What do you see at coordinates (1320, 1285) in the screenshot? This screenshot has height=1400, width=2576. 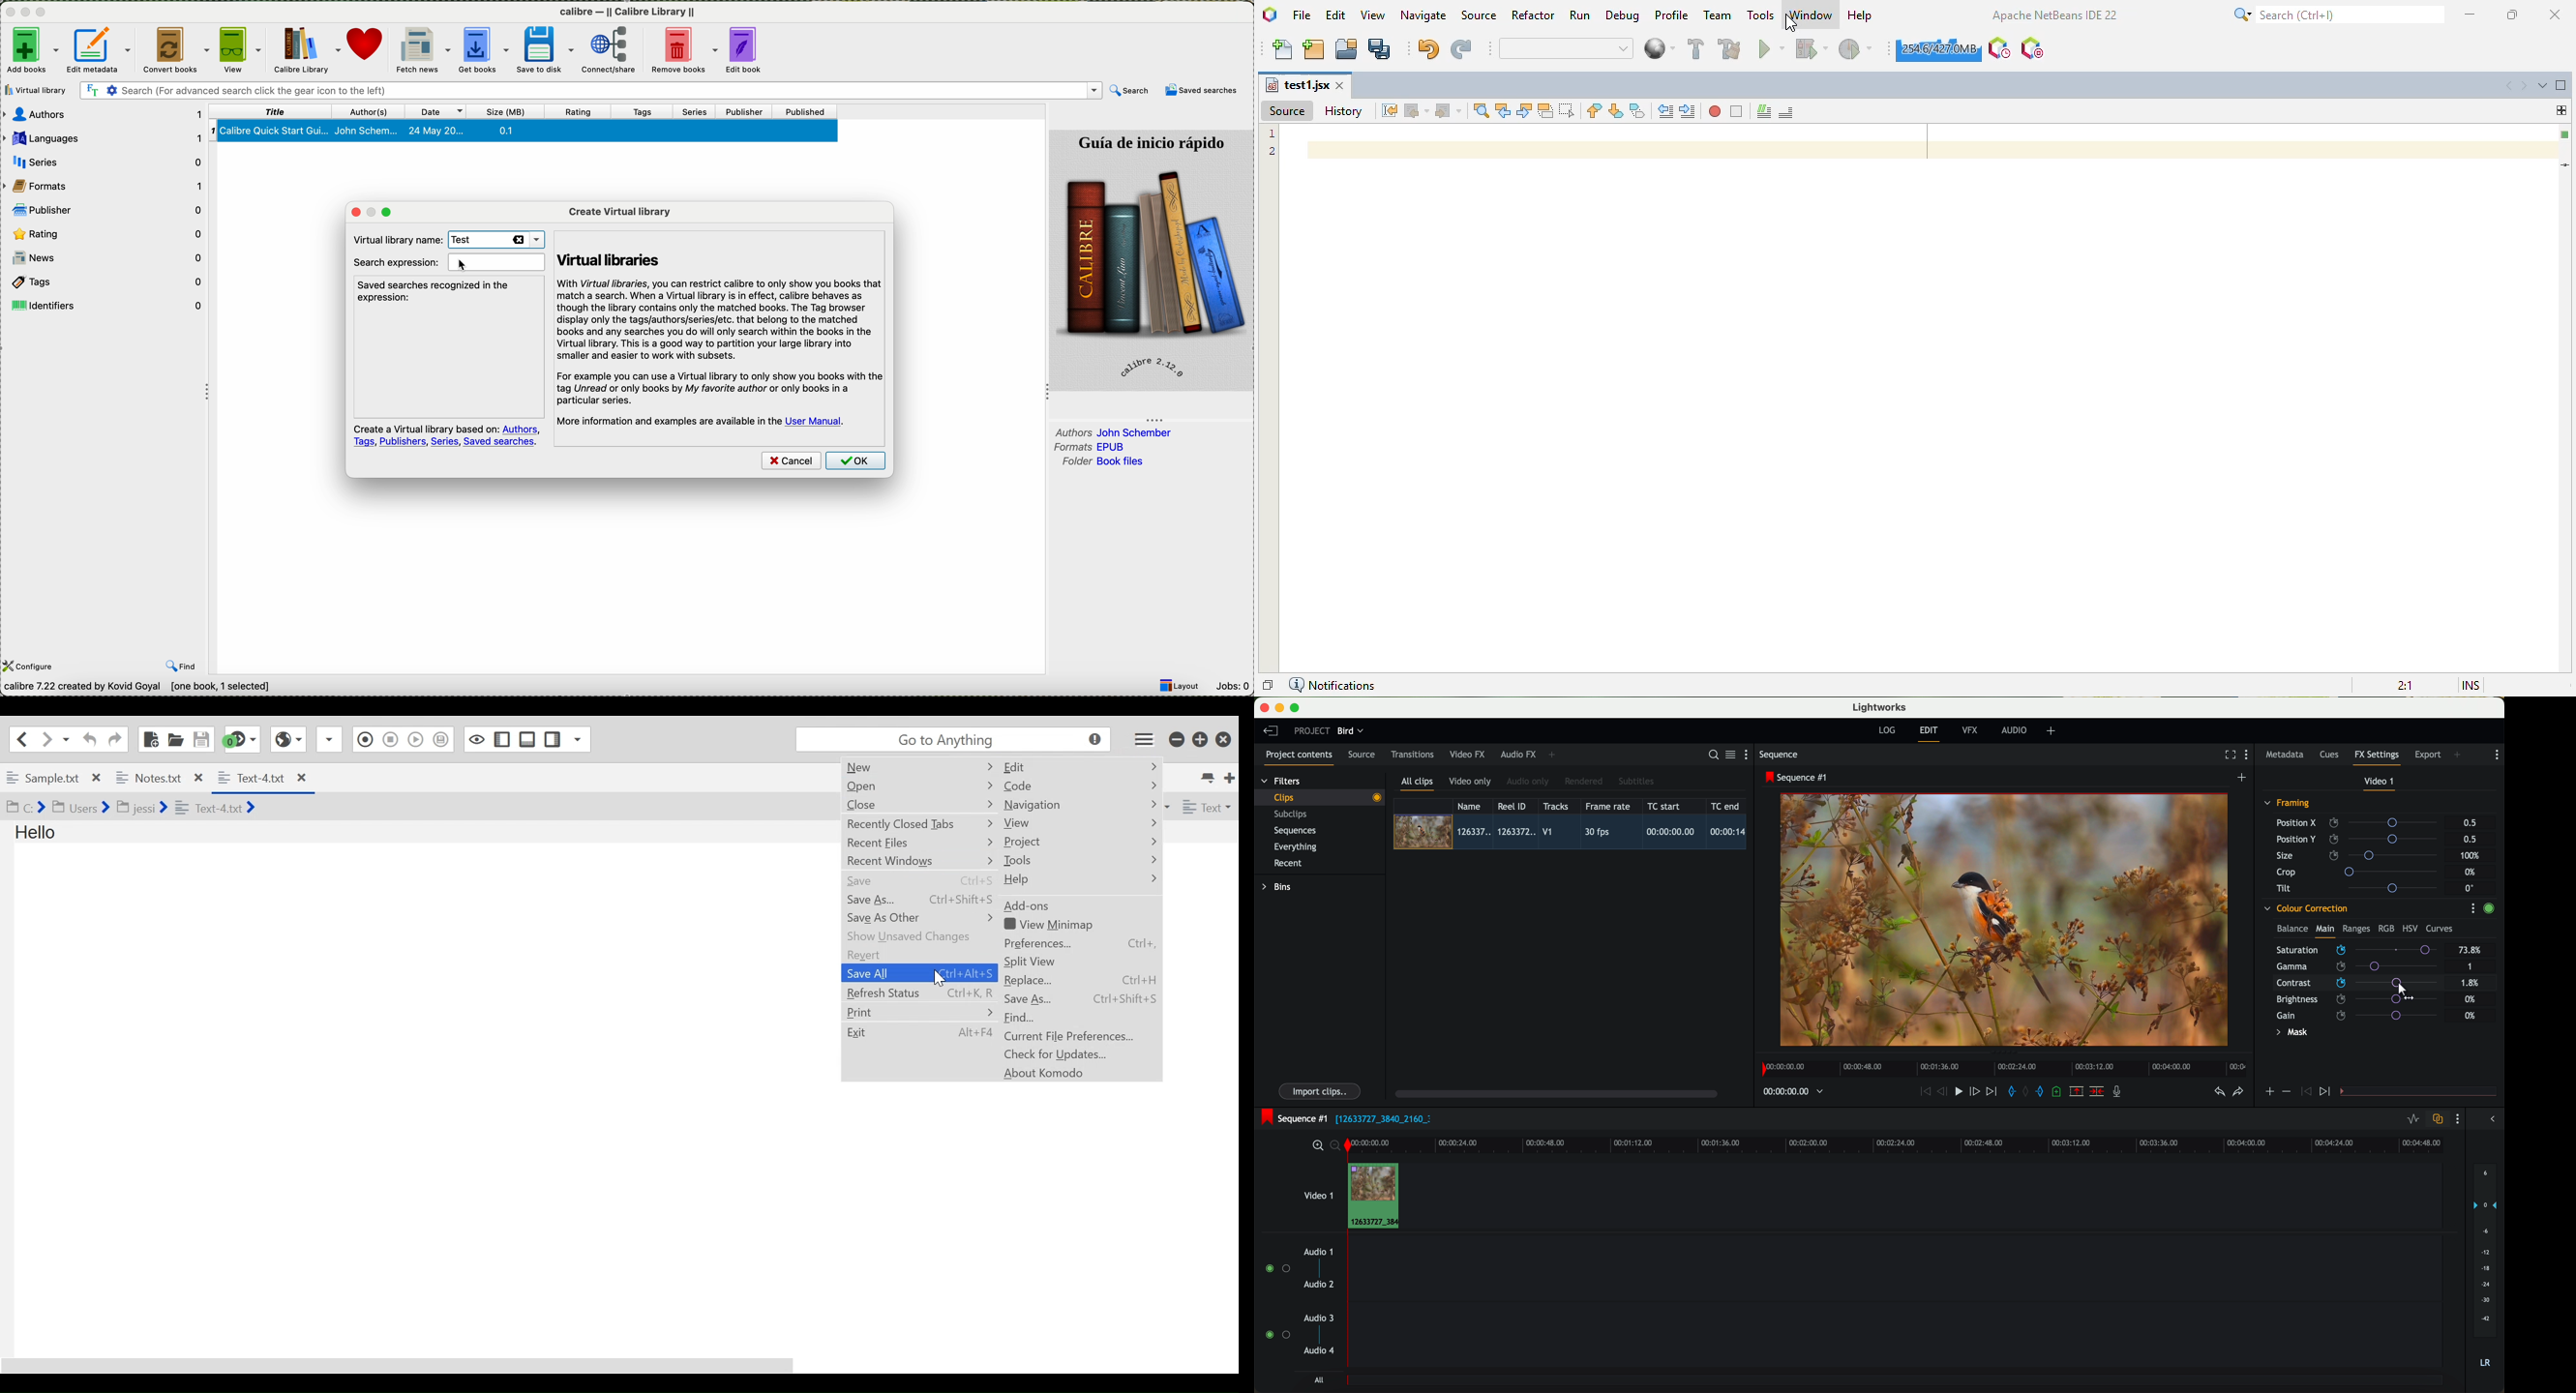 I see `audio 2` at bounding box center [1320, 1285].